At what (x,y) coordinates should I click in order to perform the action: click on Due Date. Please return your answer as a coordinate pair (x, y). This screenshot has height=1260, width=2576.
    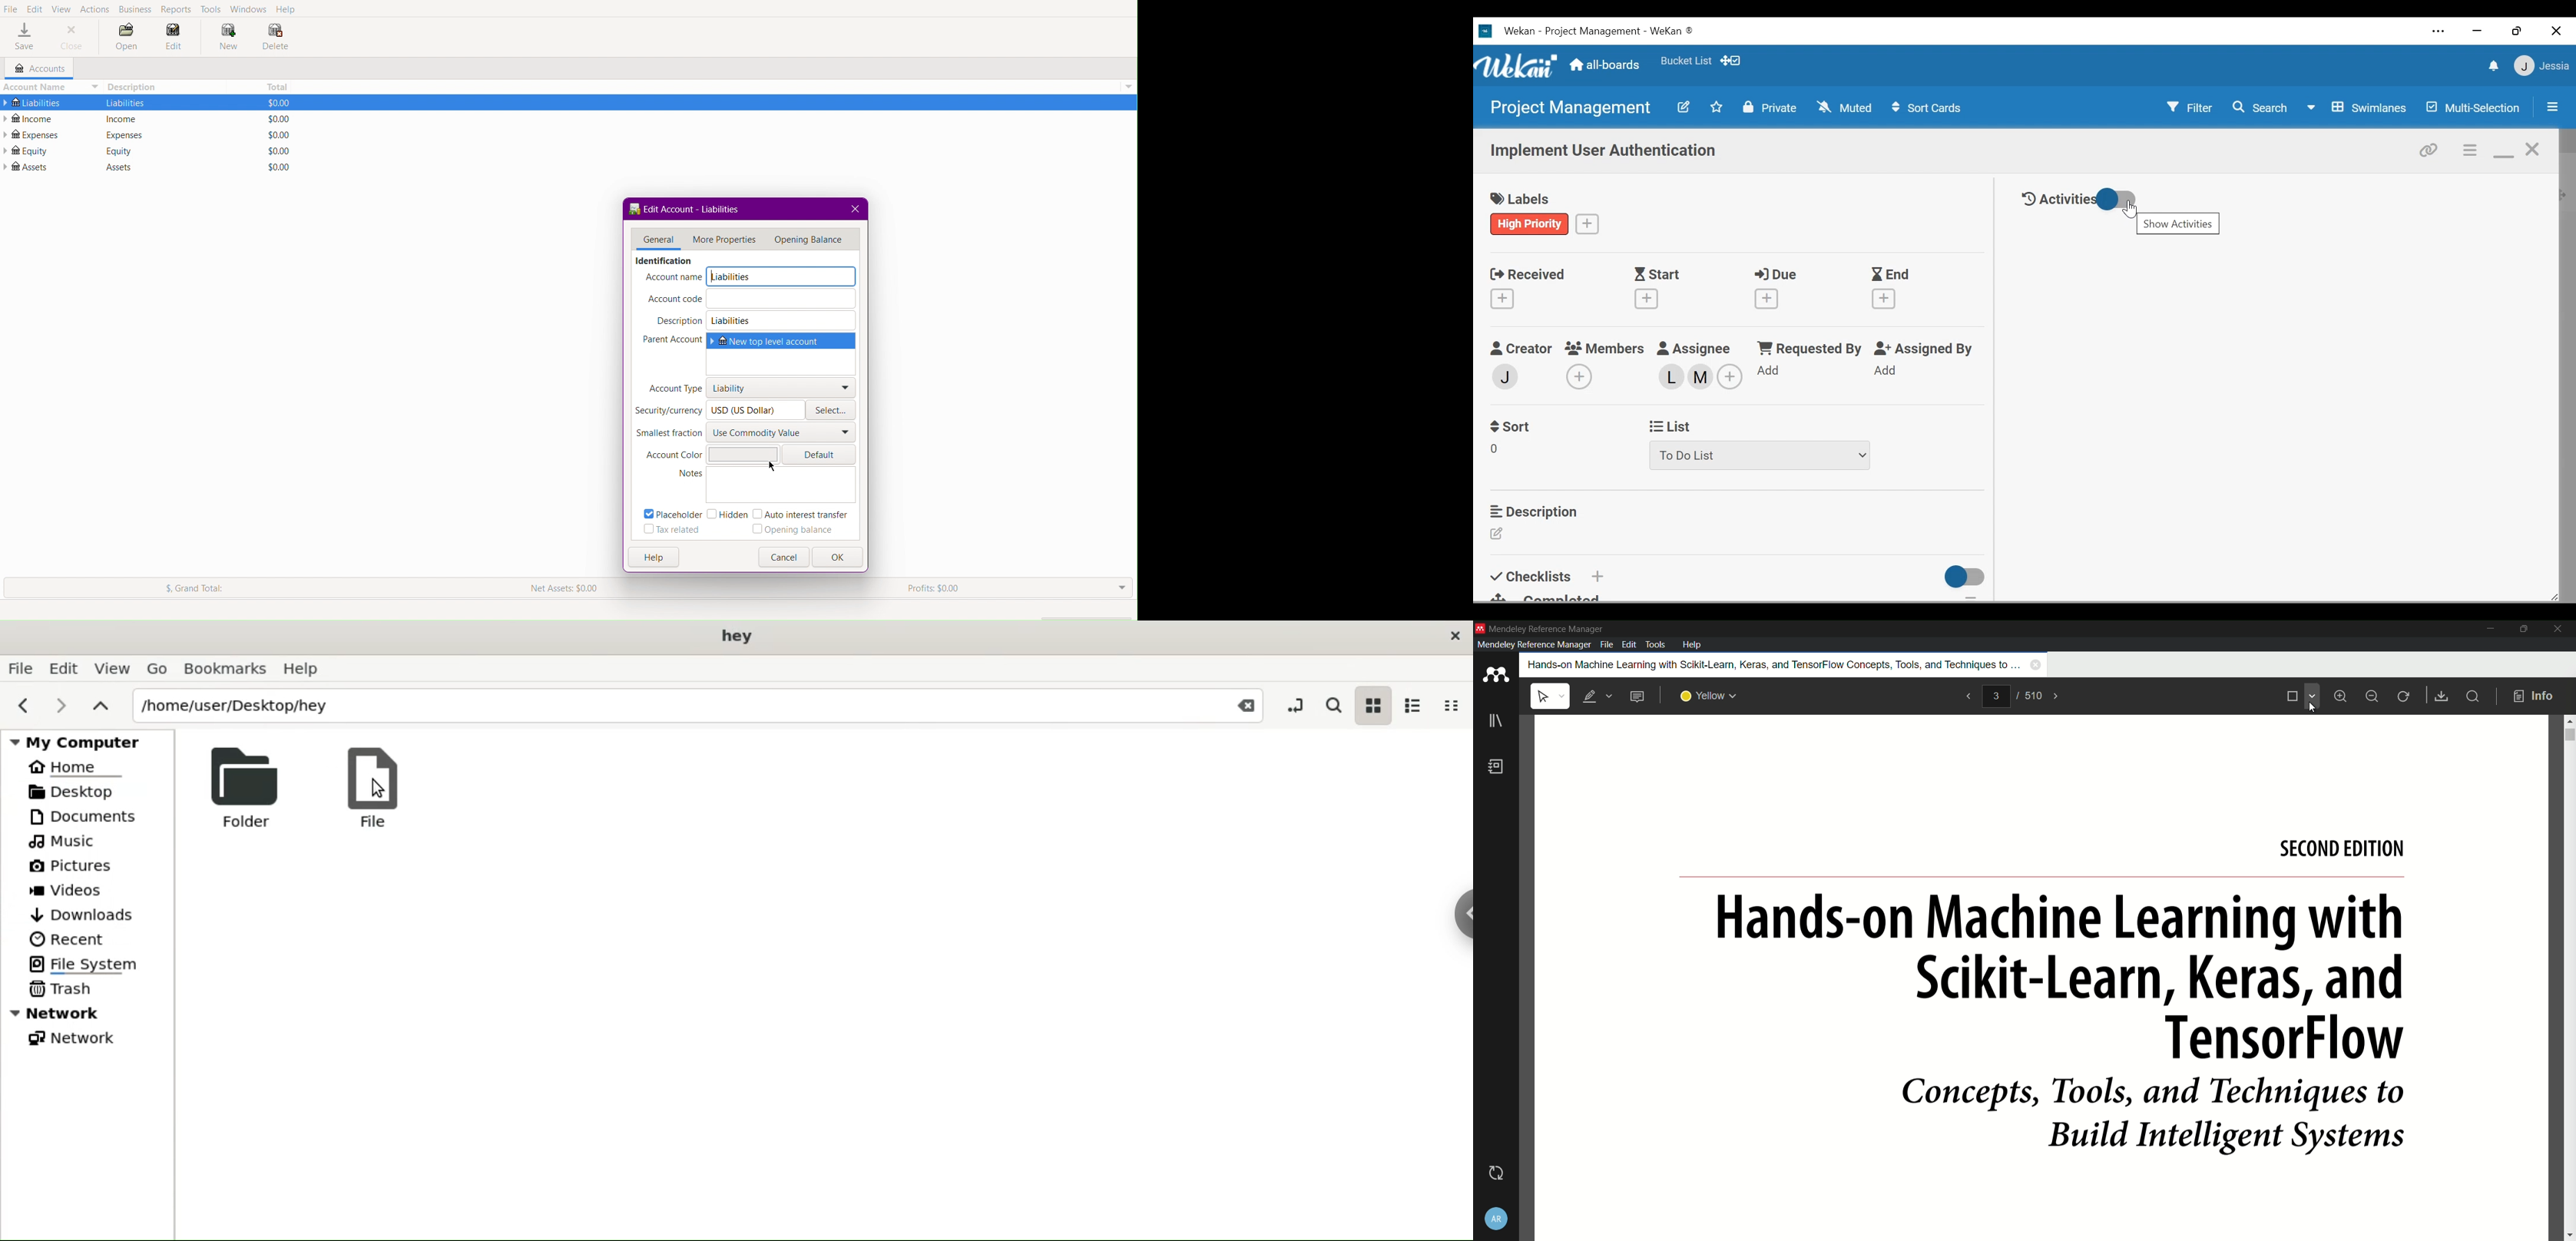
    Looking at the image, I should click on (1781, 275).